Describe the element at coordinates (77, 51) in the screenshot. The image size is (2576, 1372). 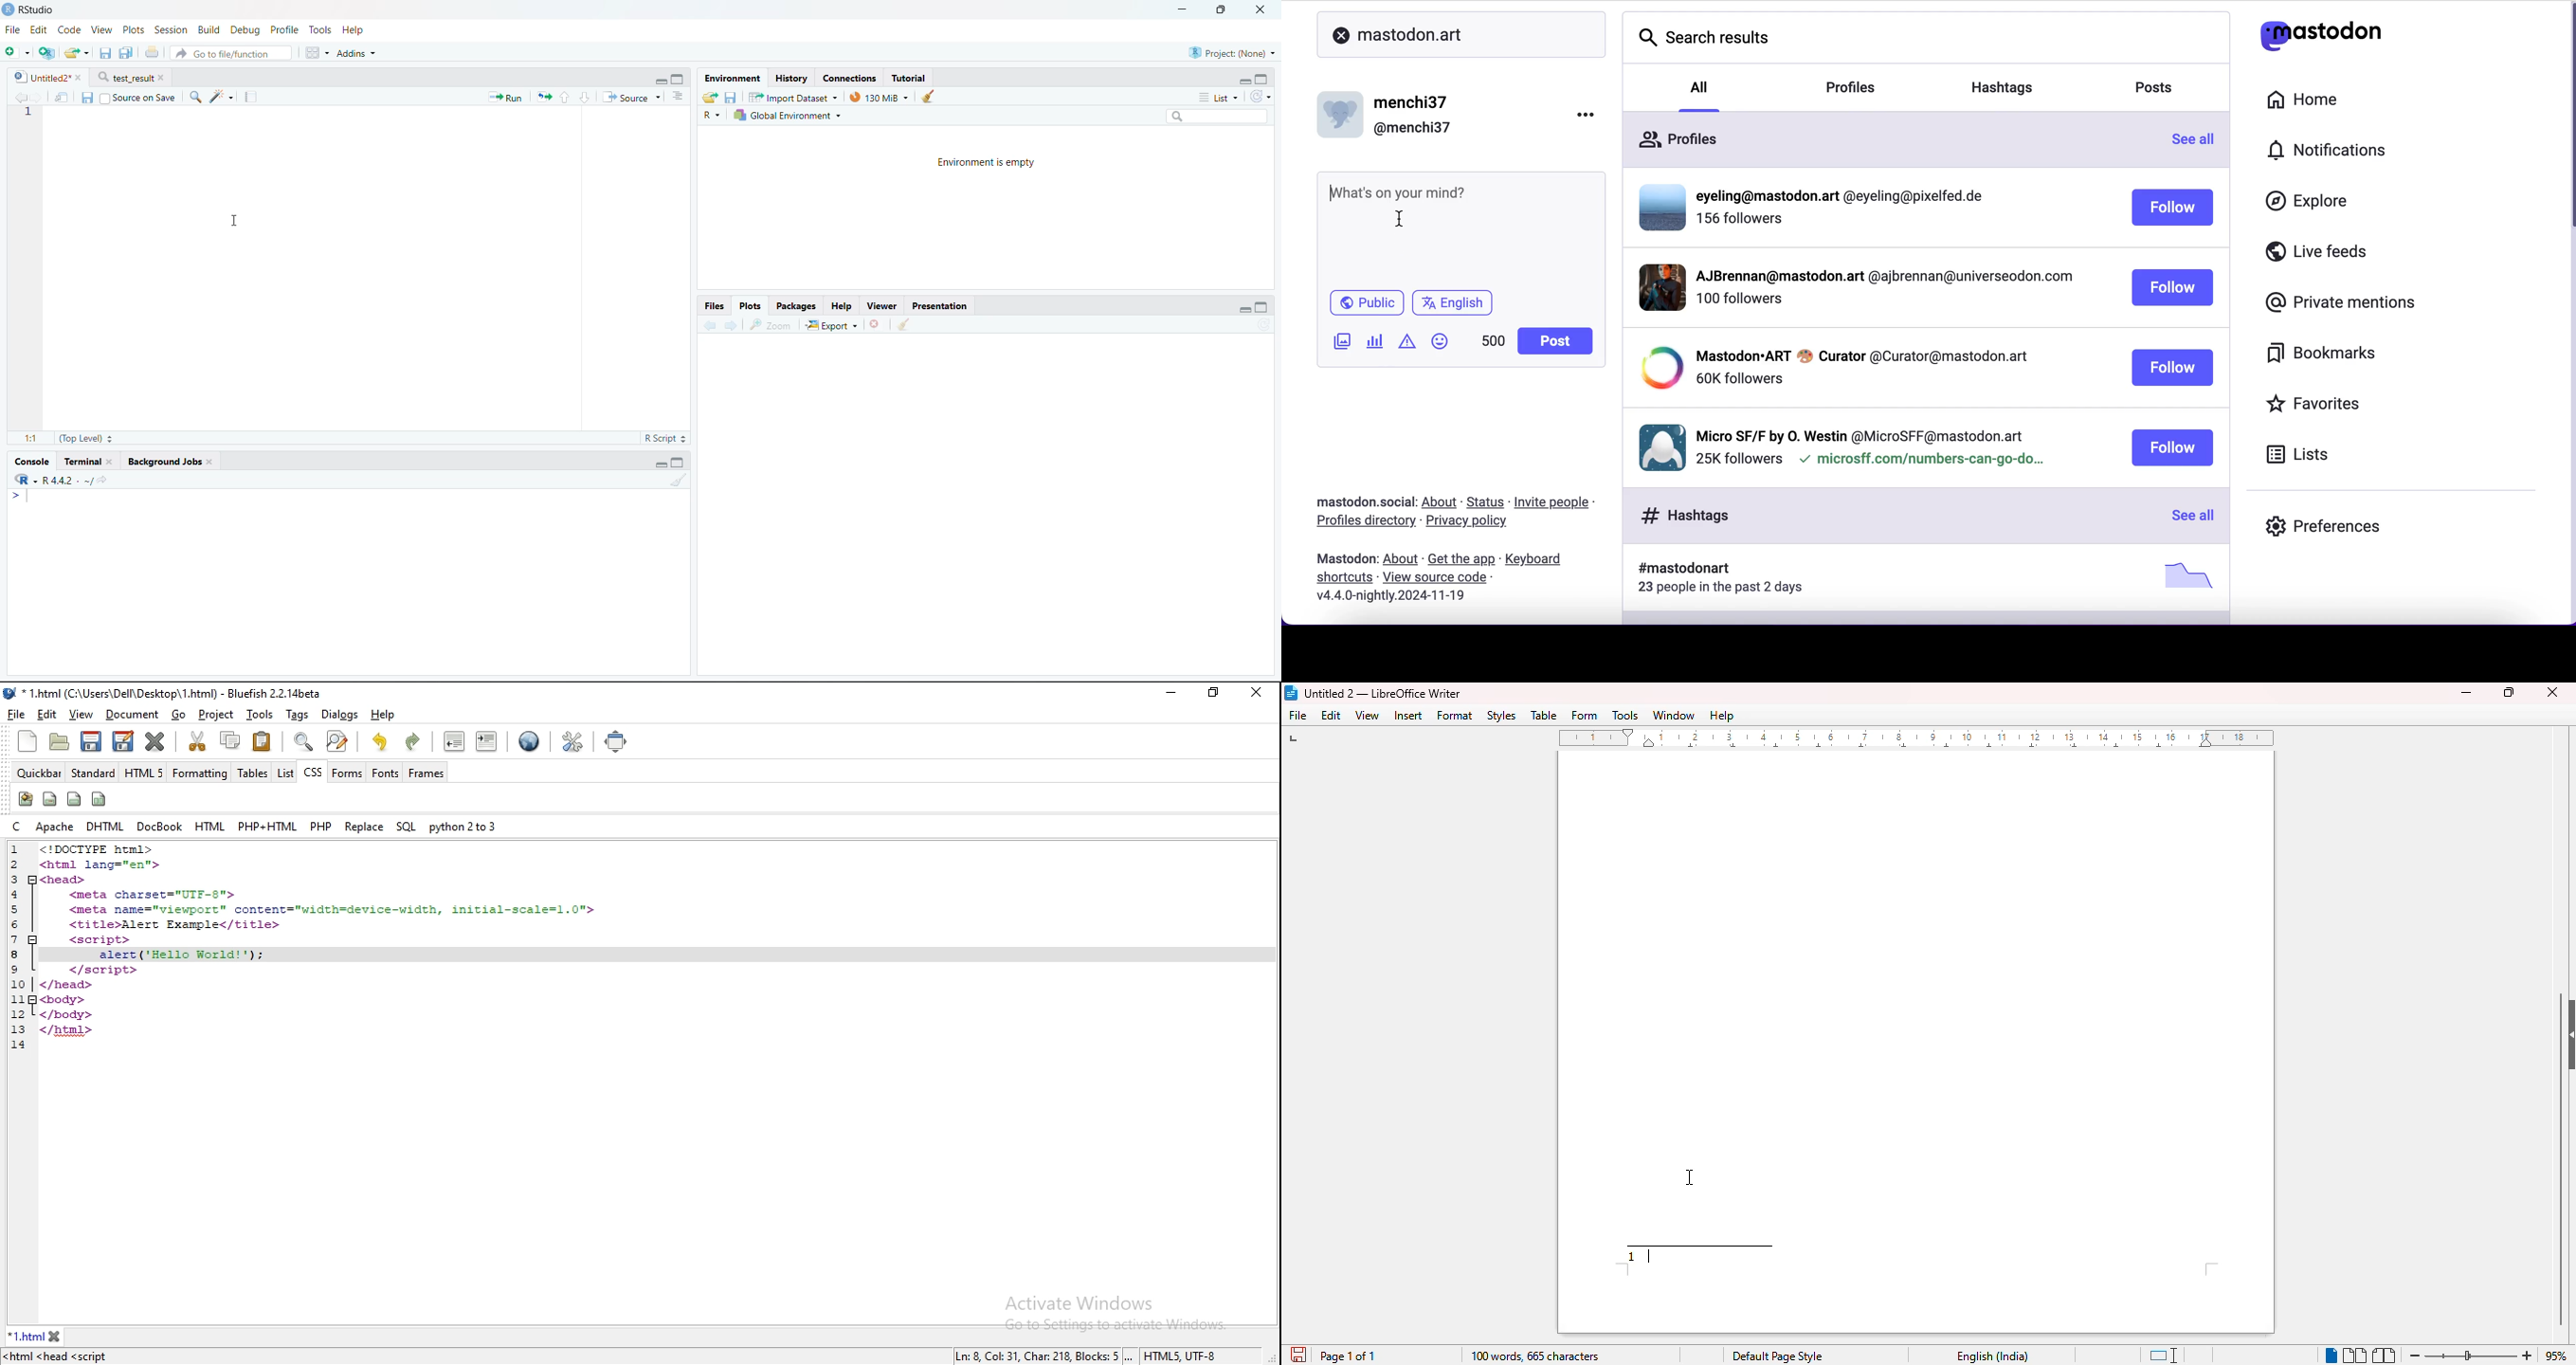
I see `Open an existing file (Ctrl + O)` at that location.